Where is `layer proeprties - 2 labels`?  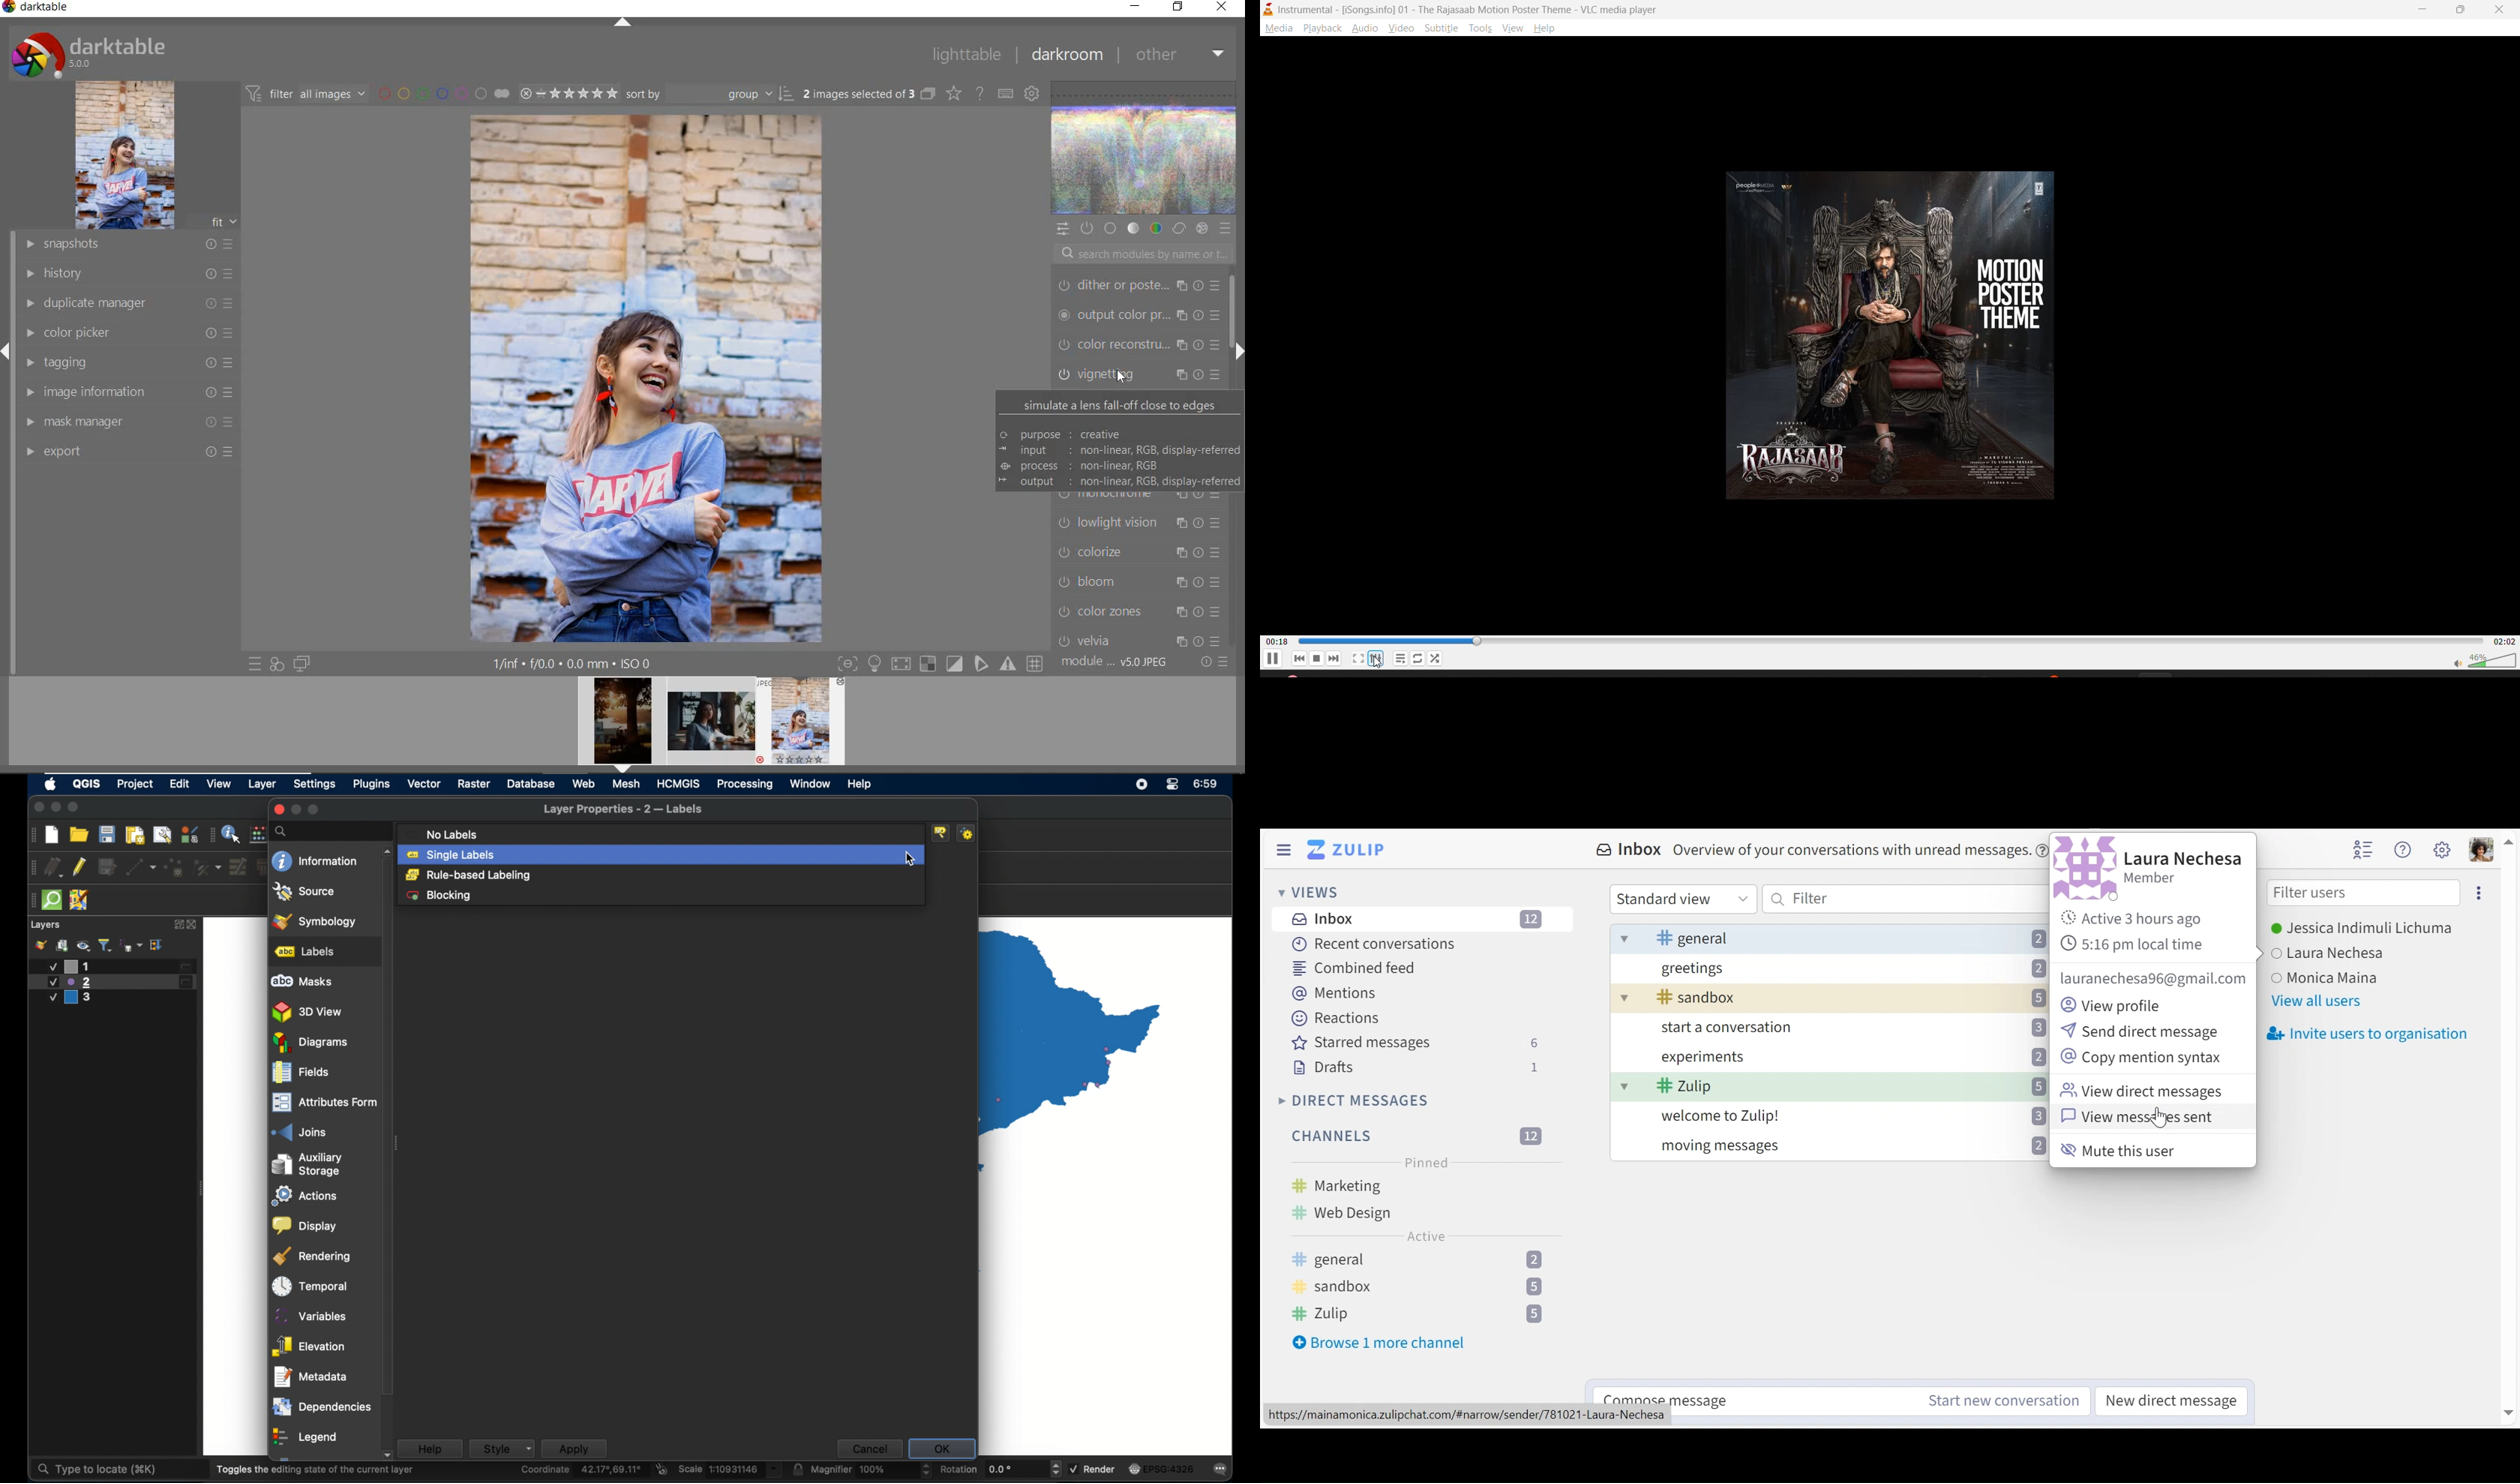 layer proeprties - 2 labels is located at coordinates (623, 810).